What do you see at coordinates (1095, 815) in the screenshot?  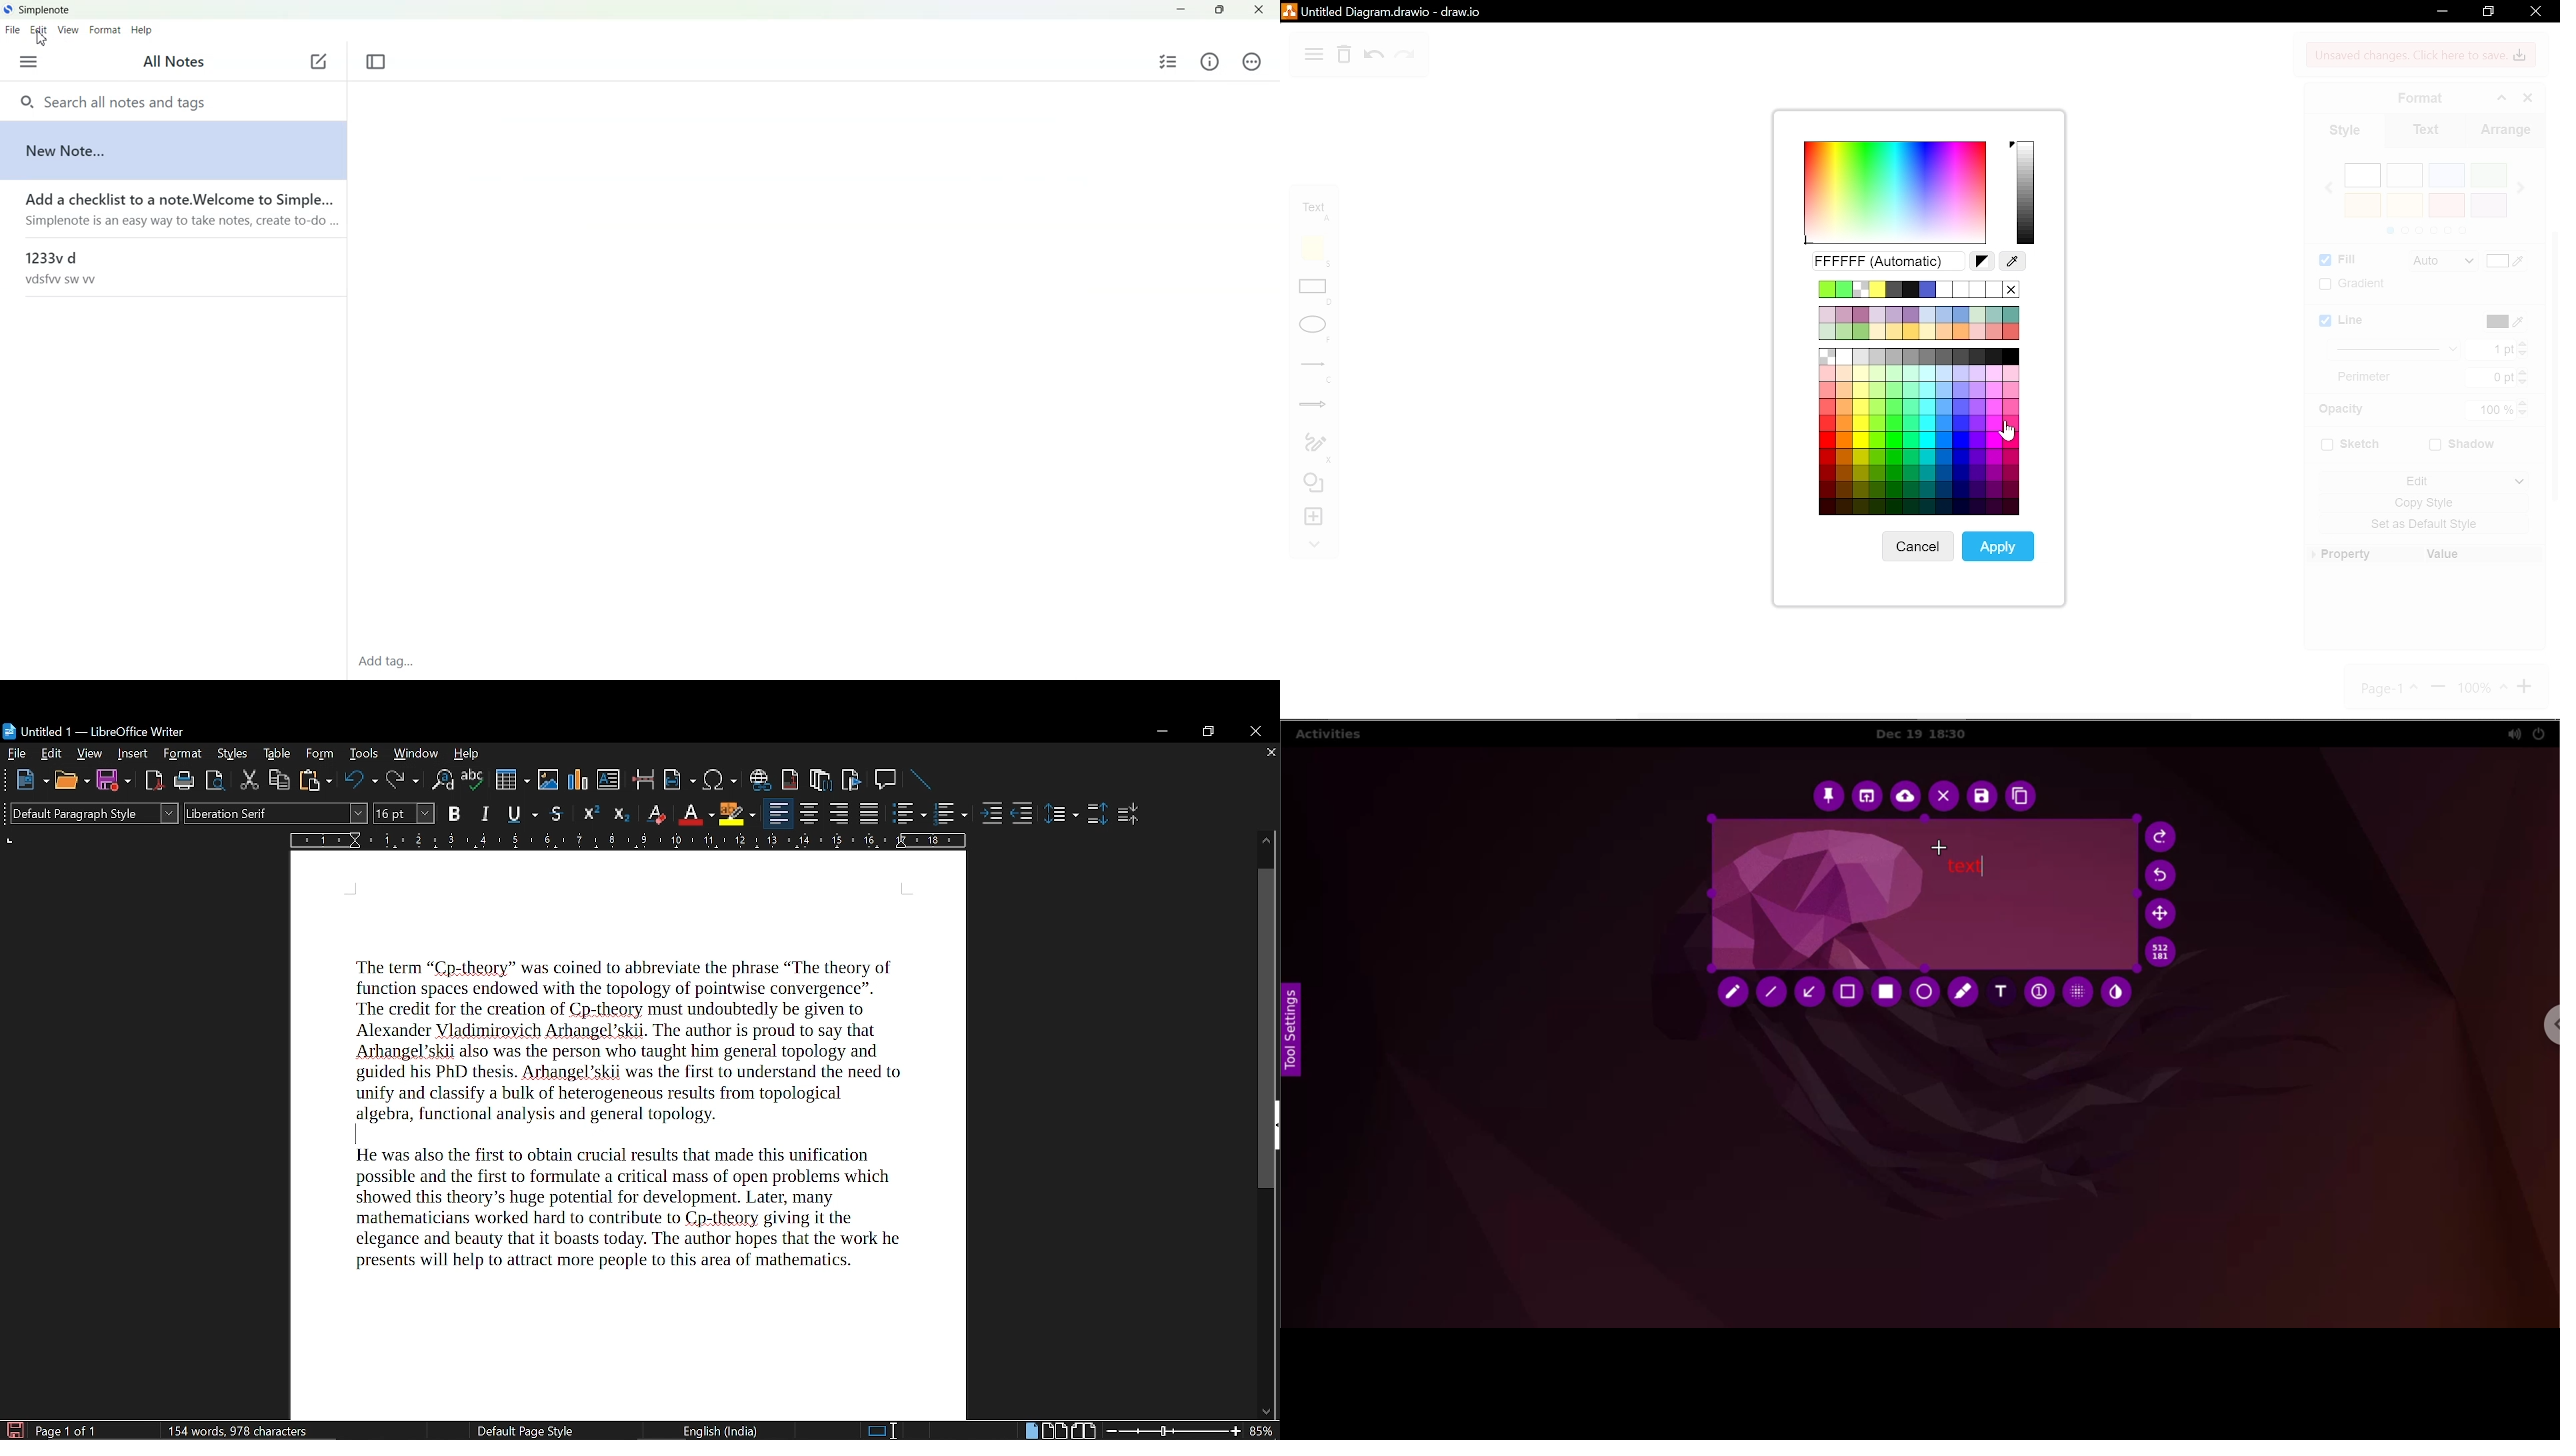 I see `Increase paragraph spacing` at bounding box center [1095, 815].